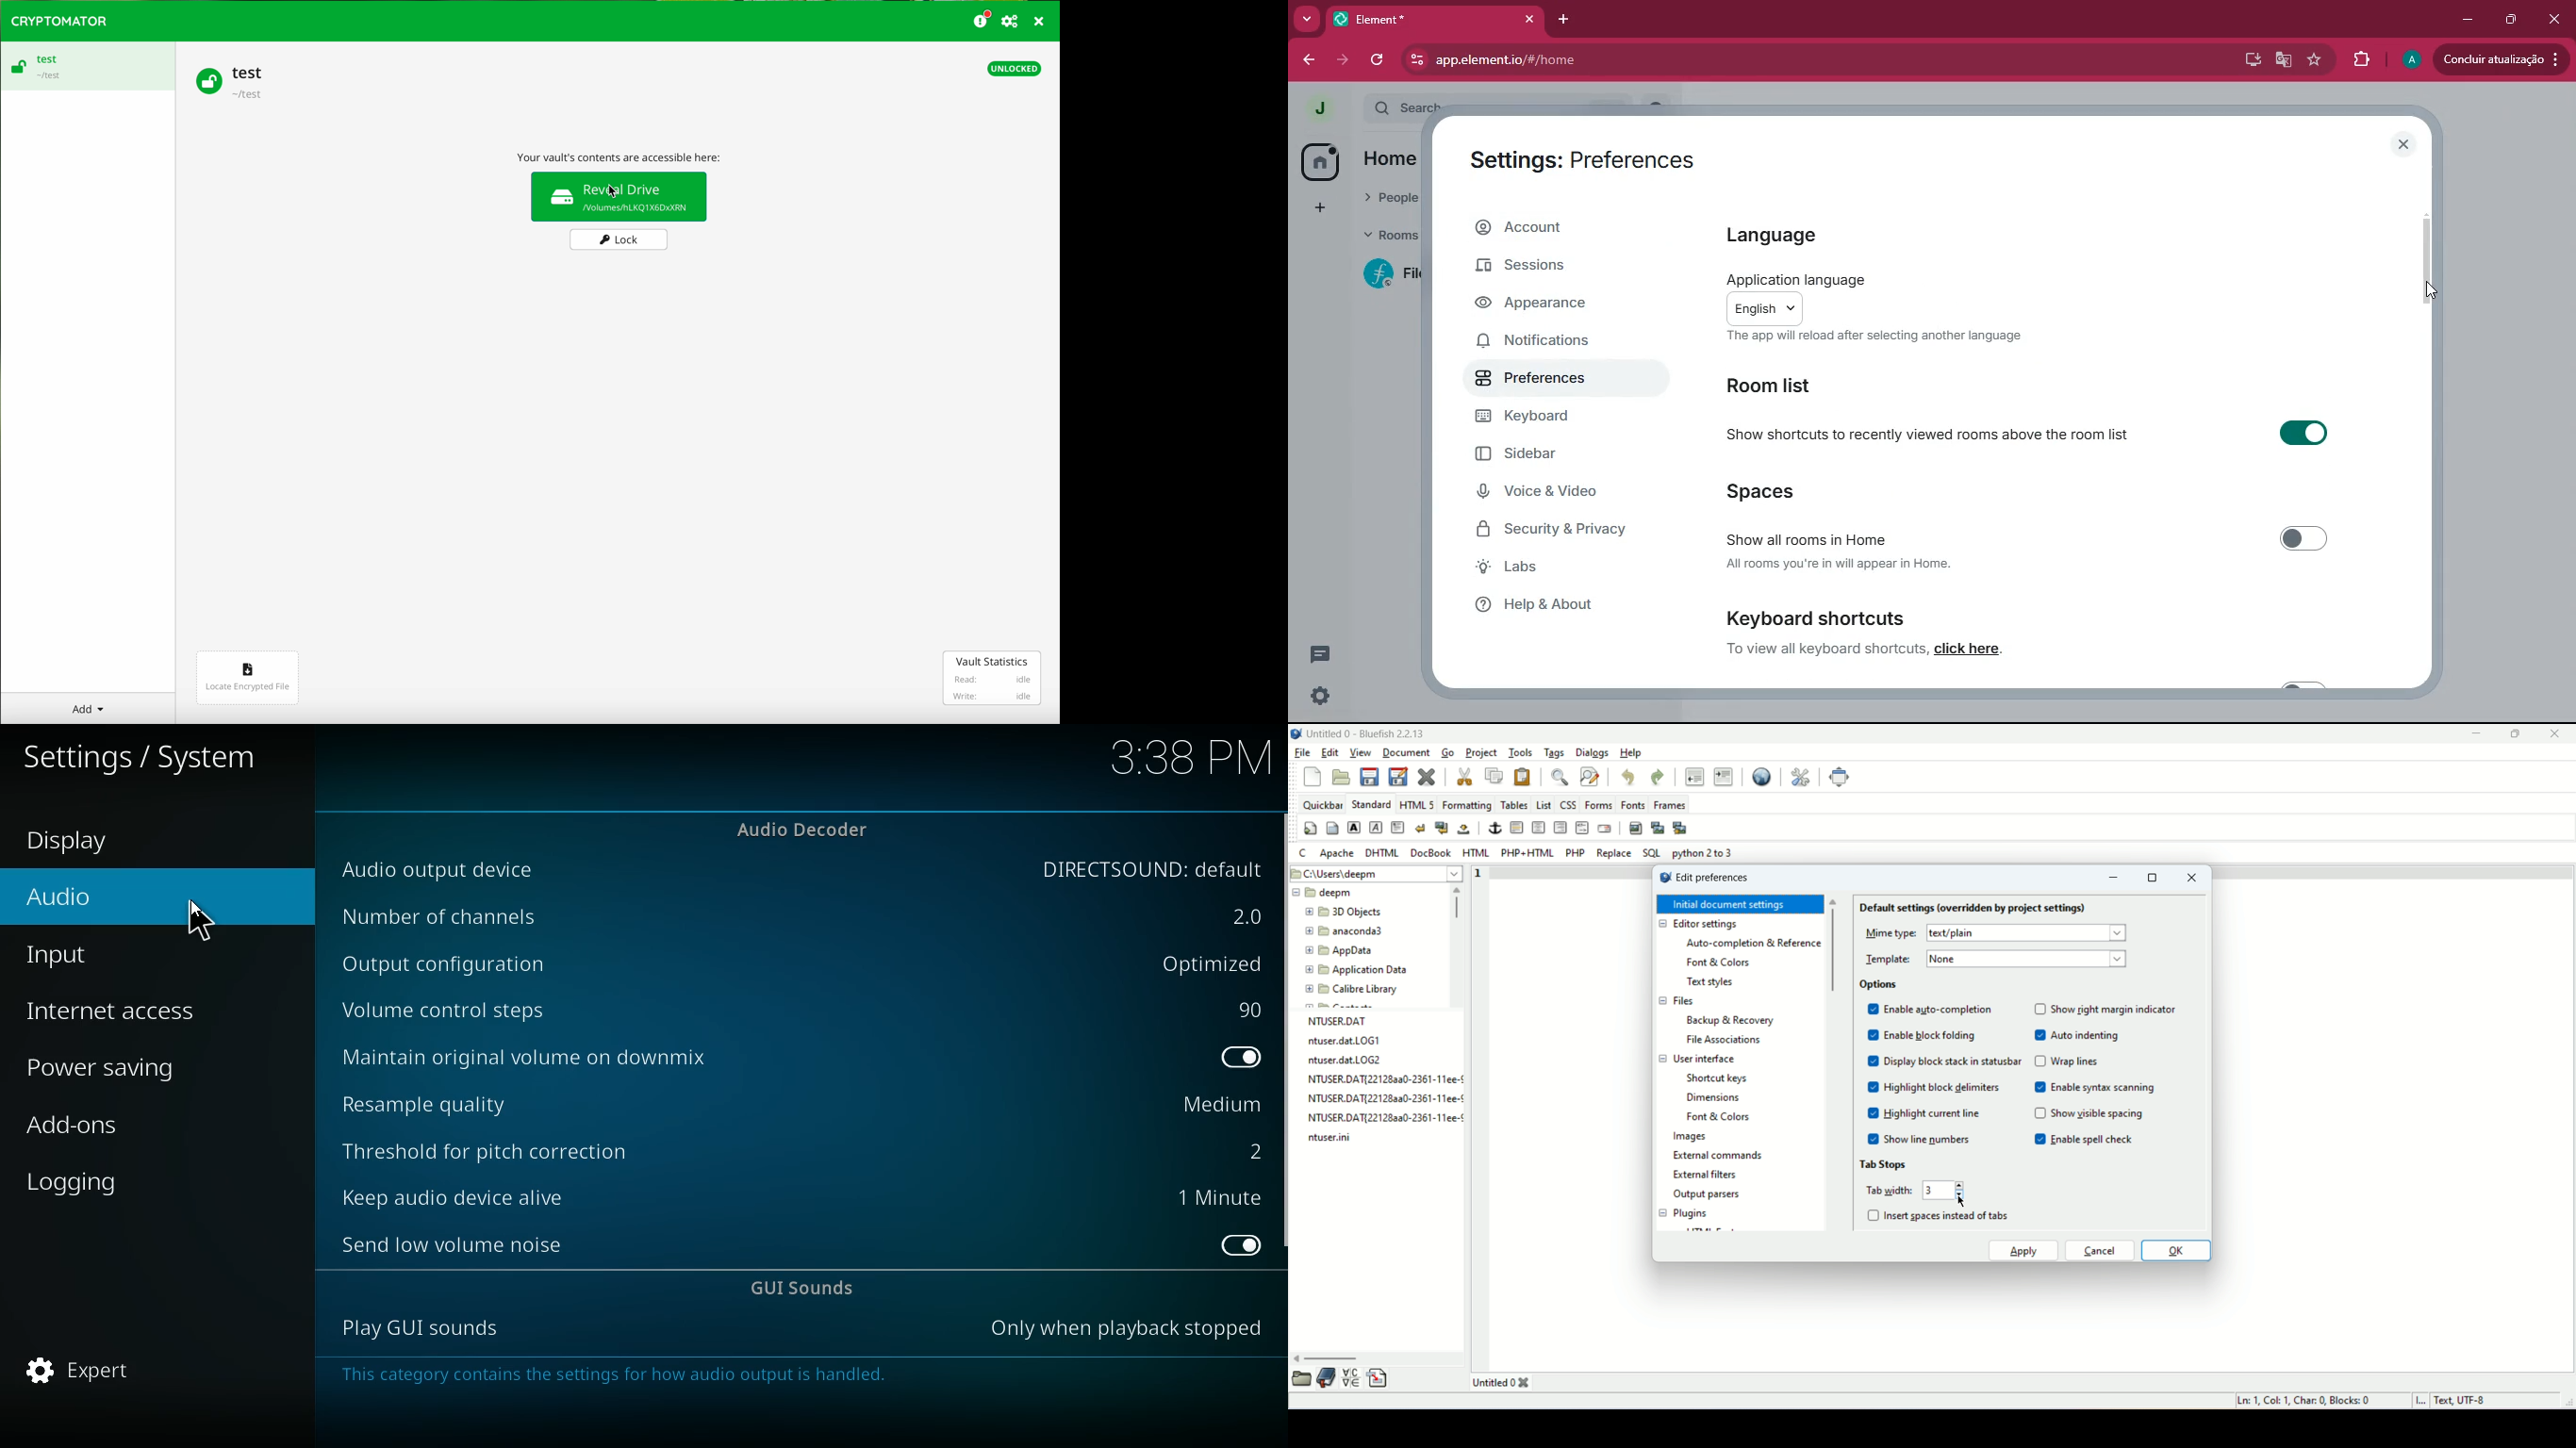  What do you see at coordinates (808, 829) in the screenshot?
I see `audio decoder` at bounding box center [808, 829].